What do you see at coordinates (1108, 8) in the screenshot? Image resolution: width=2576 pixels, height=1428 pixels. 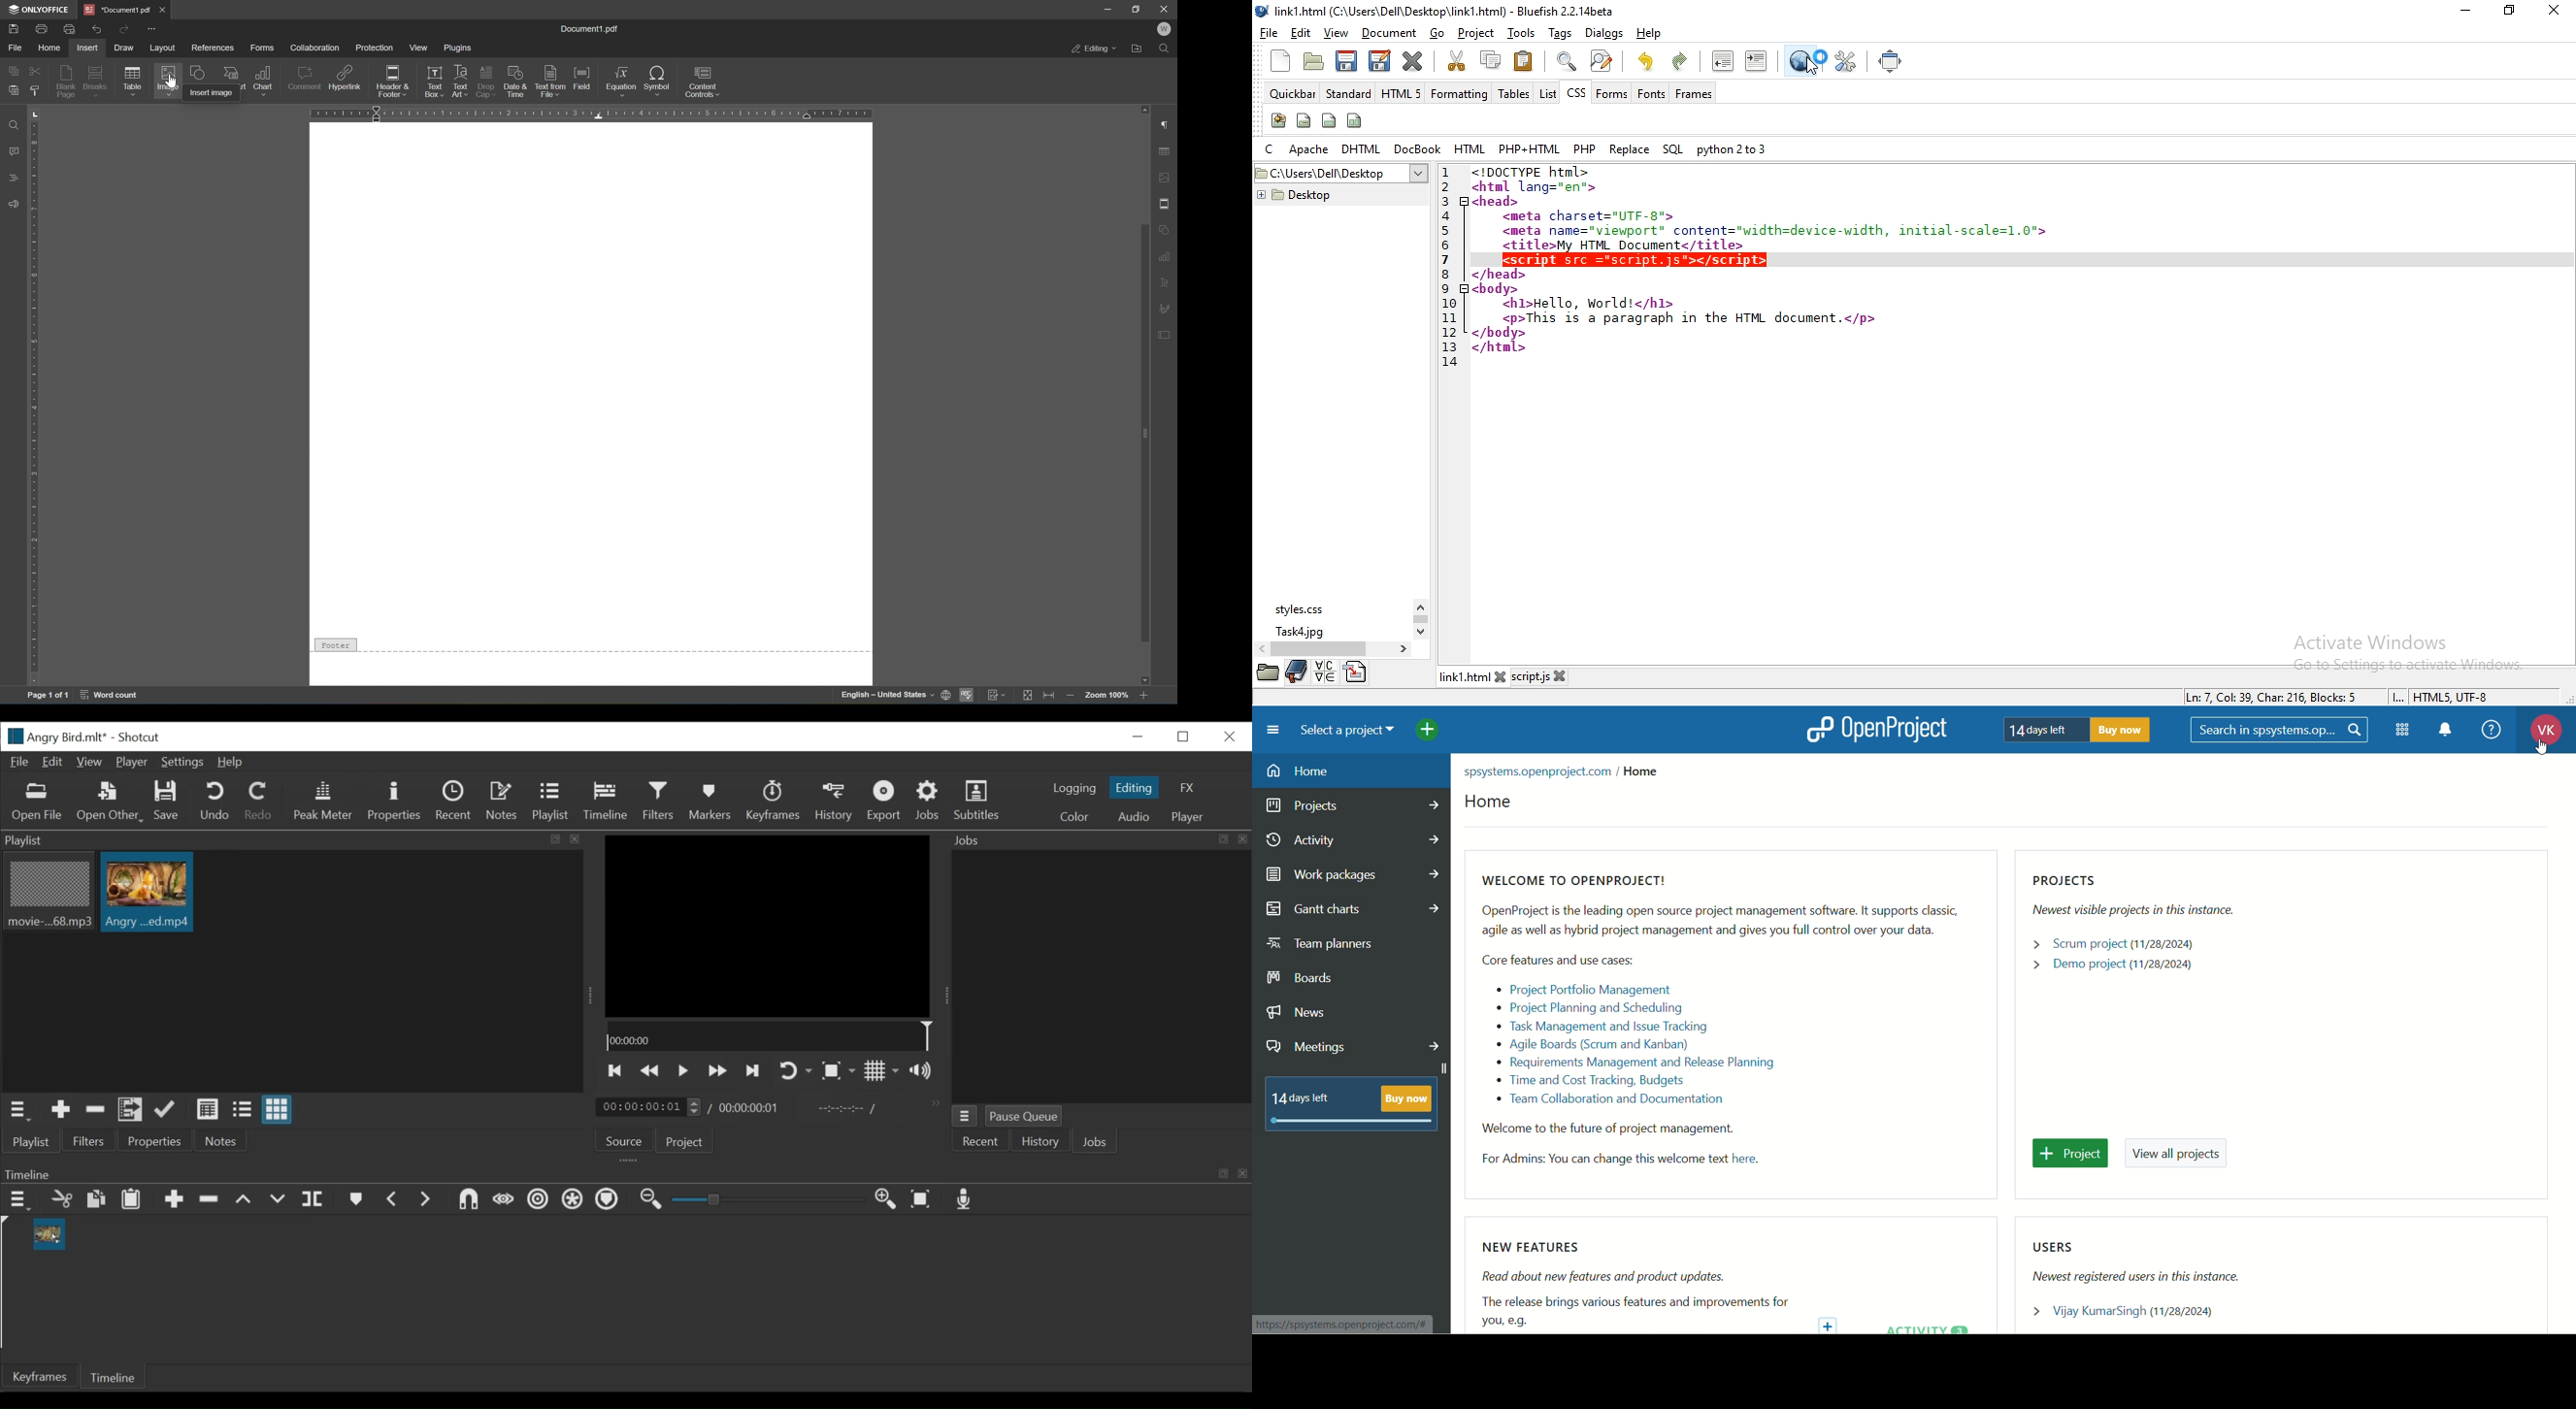 I see `minimize` at bounding box center [1108, 8].